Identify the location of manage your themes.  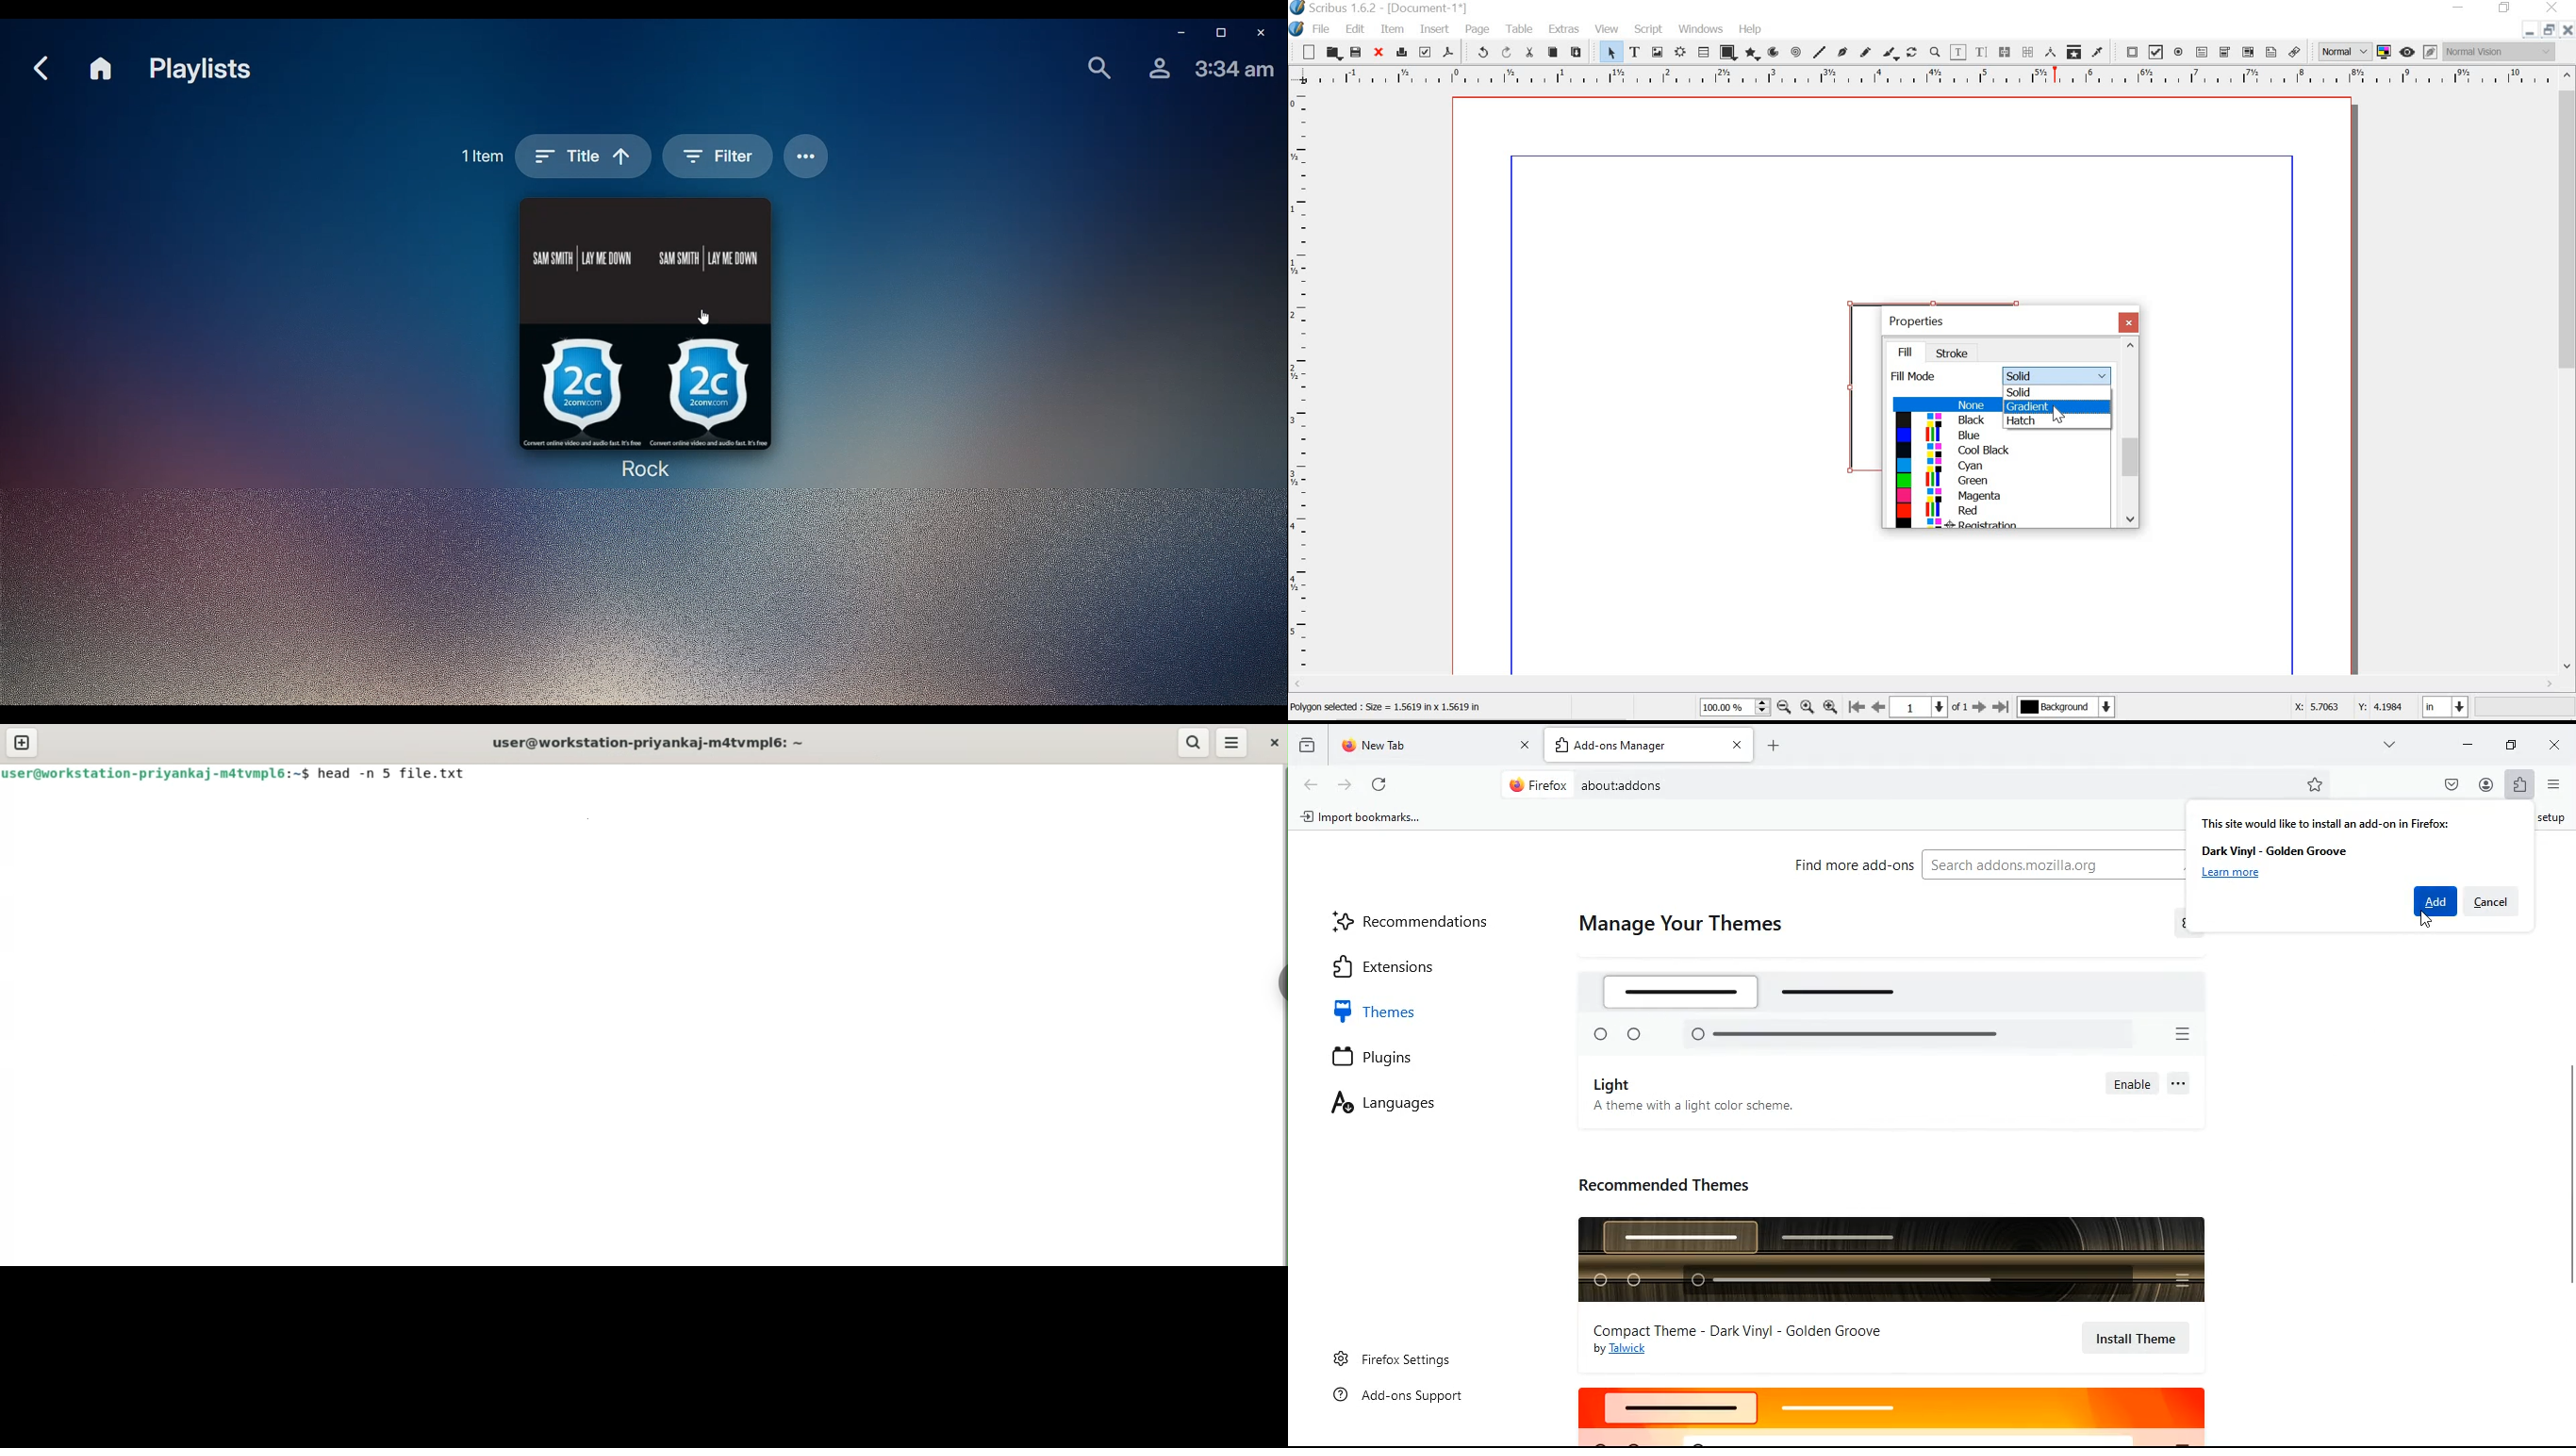
(1680, 927).